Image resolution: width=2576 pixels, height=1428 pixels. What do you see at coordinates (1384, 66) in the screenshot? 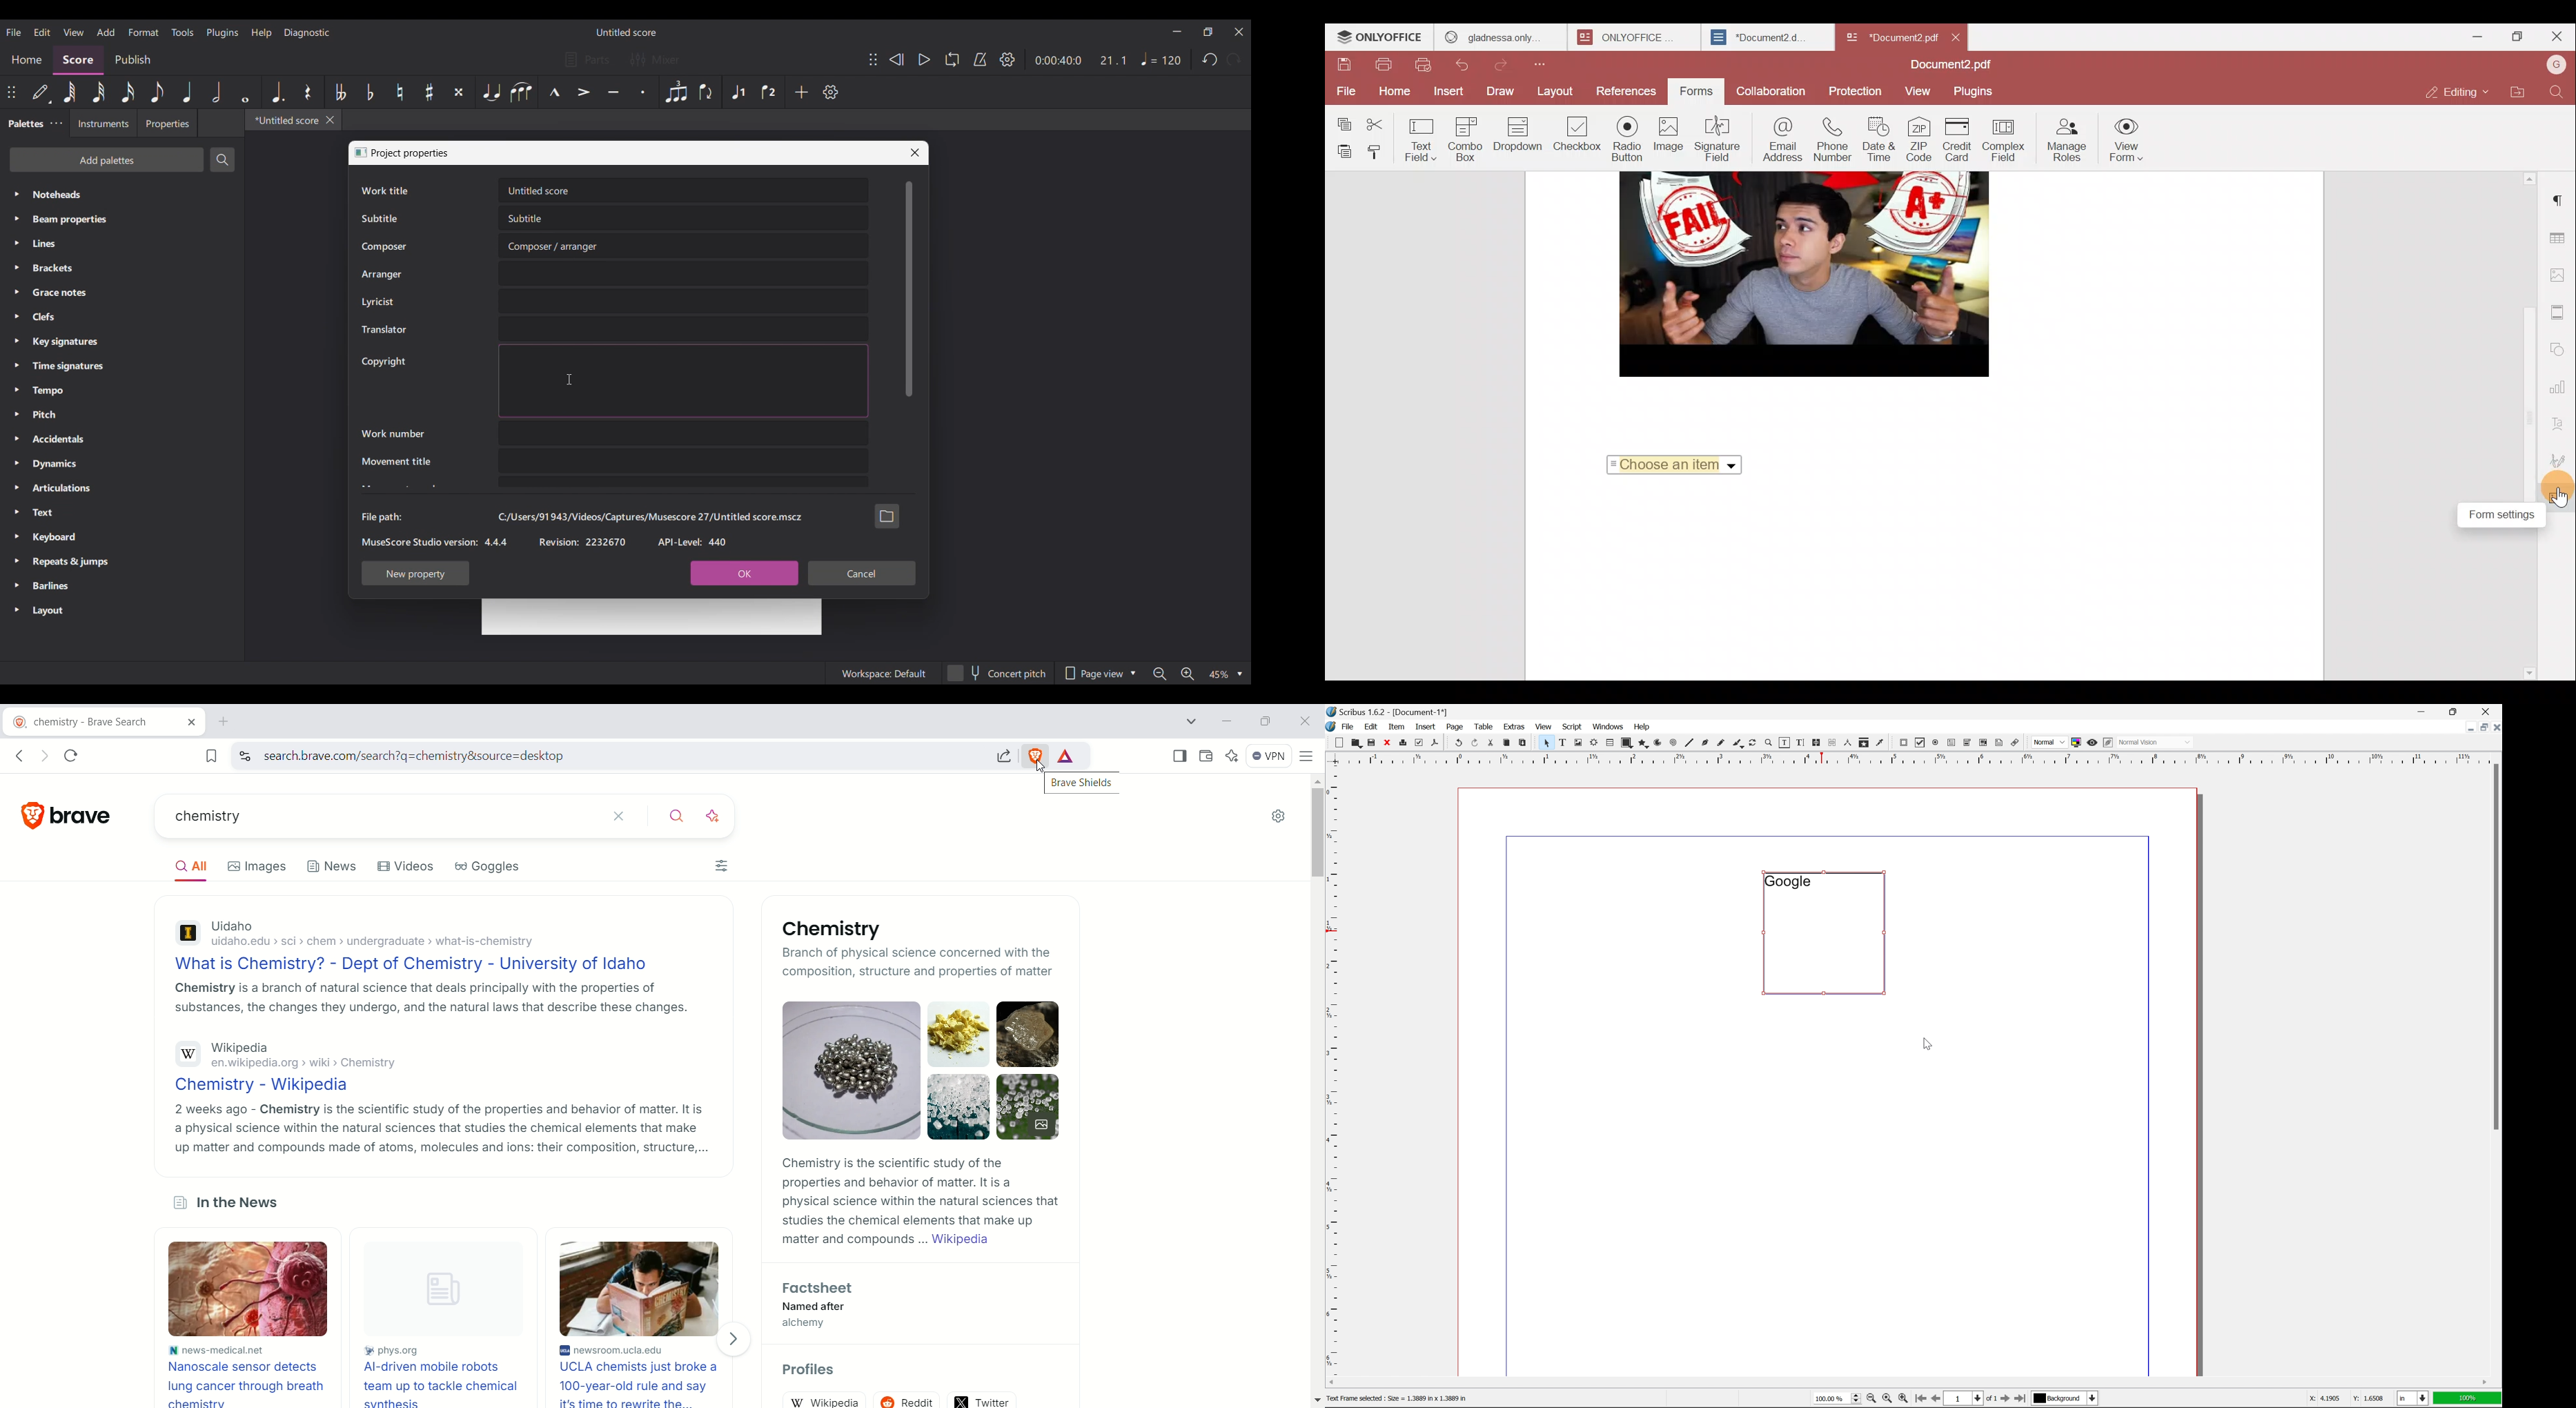
I see `Print file` at bounding box center [1384, 66].